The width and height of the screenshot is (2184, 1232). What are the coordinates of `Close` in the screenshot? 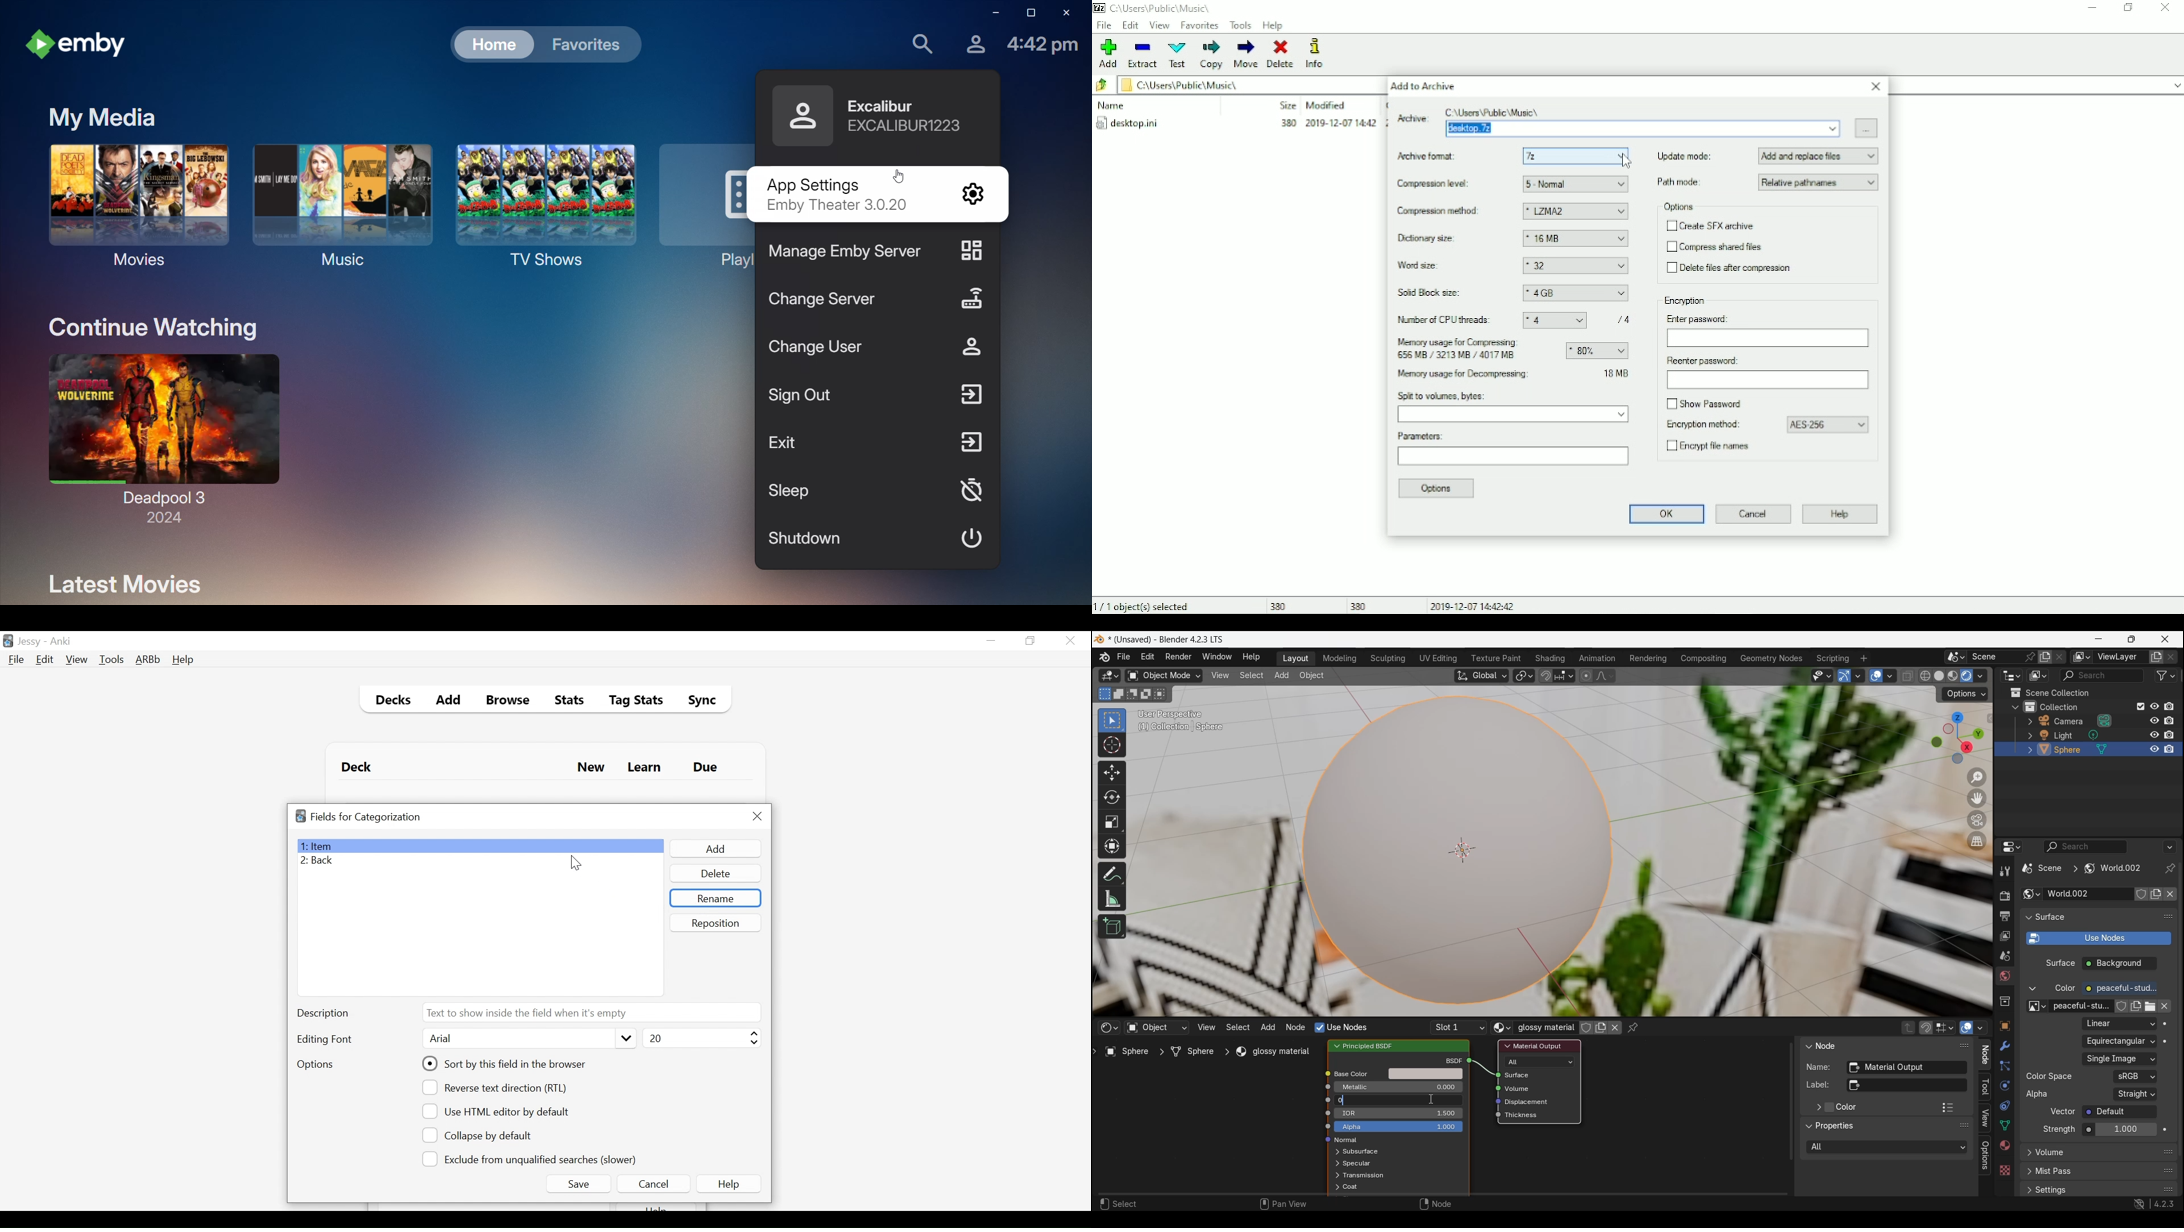 It's located at (1071, 641).